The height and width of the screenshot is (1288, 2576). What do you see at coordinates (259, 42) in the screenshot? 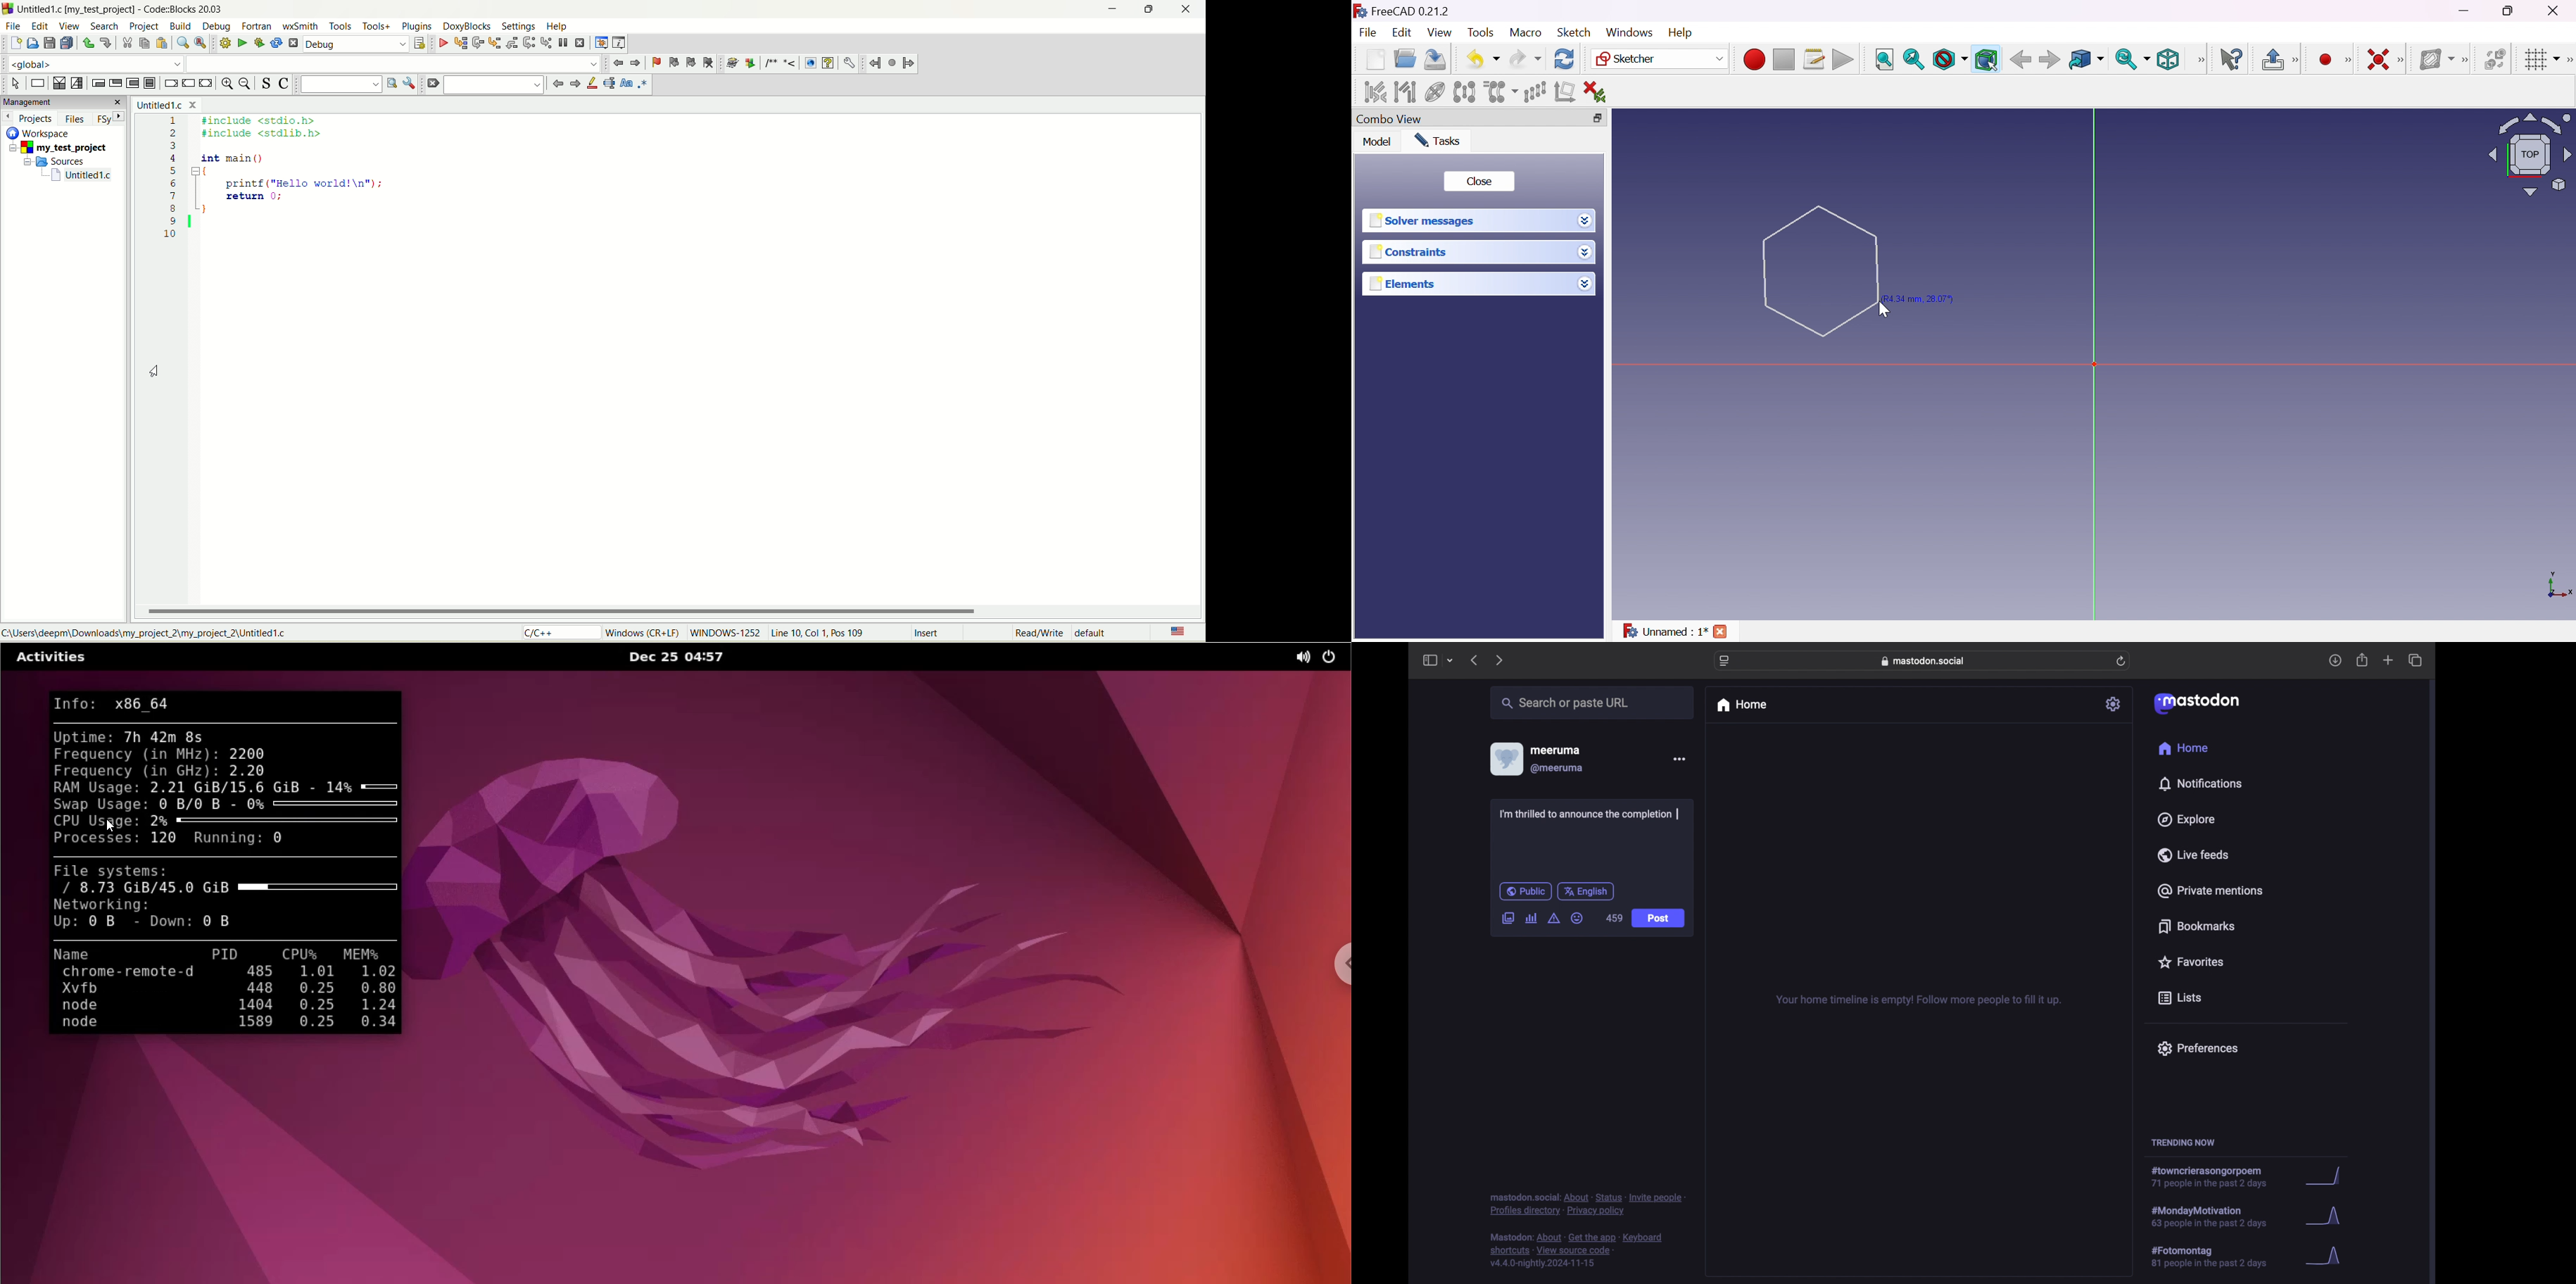
I see `build and run` at bounding box center [259, 42].